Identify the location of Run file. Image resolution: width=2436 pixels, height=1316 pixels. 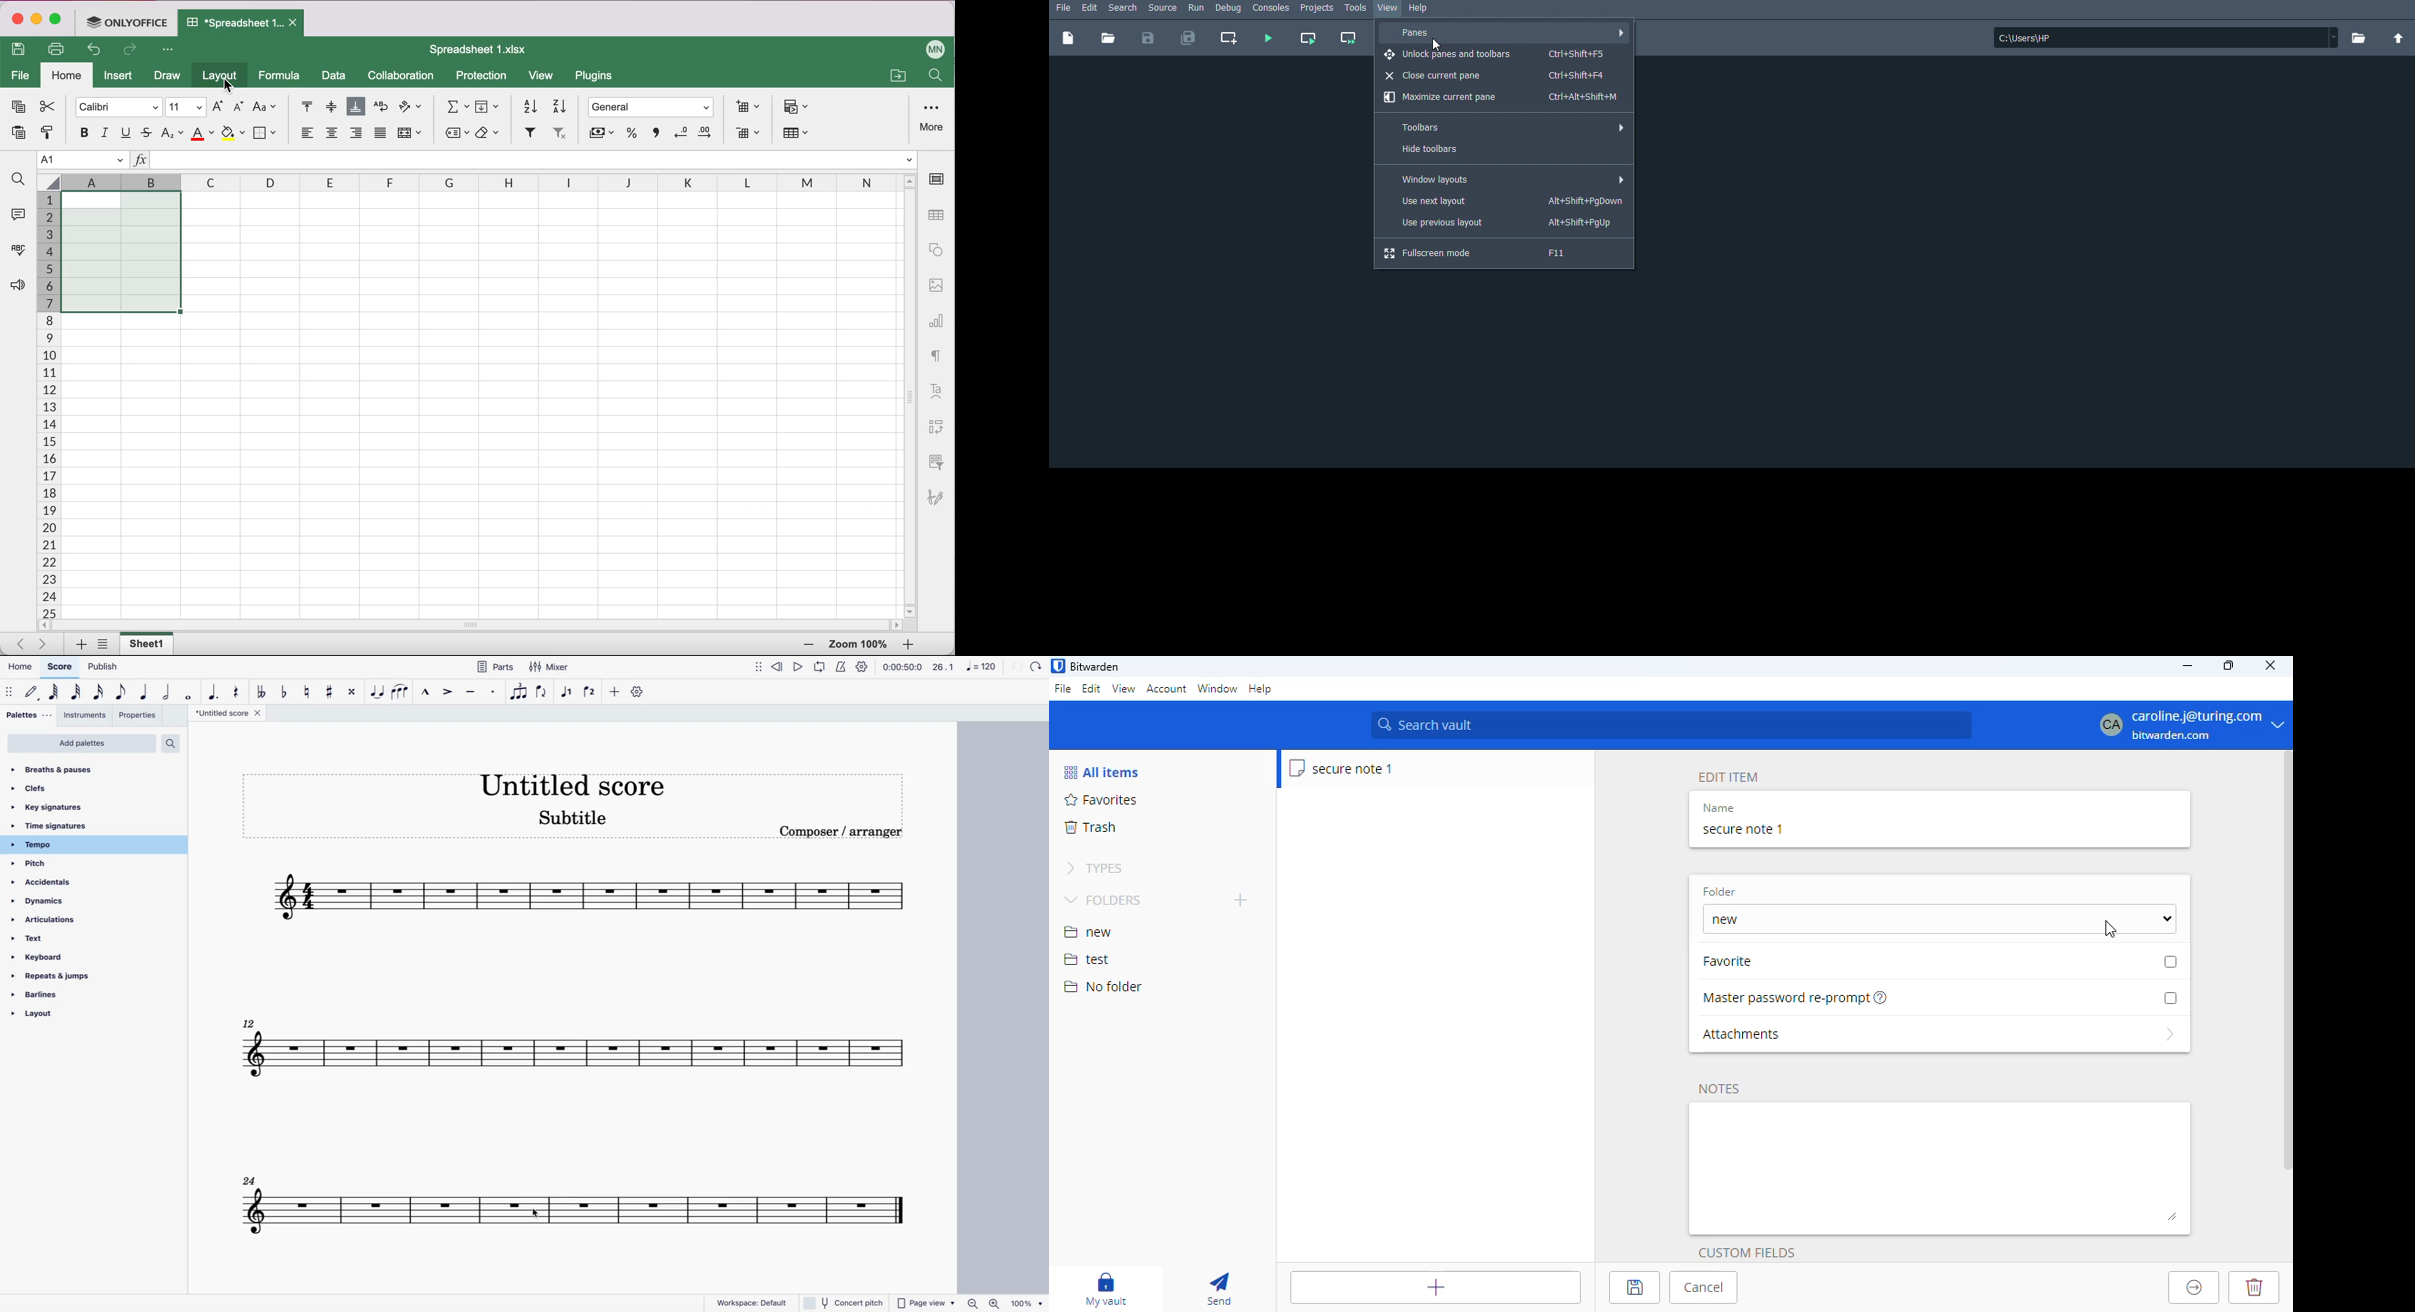
(1267, 39).